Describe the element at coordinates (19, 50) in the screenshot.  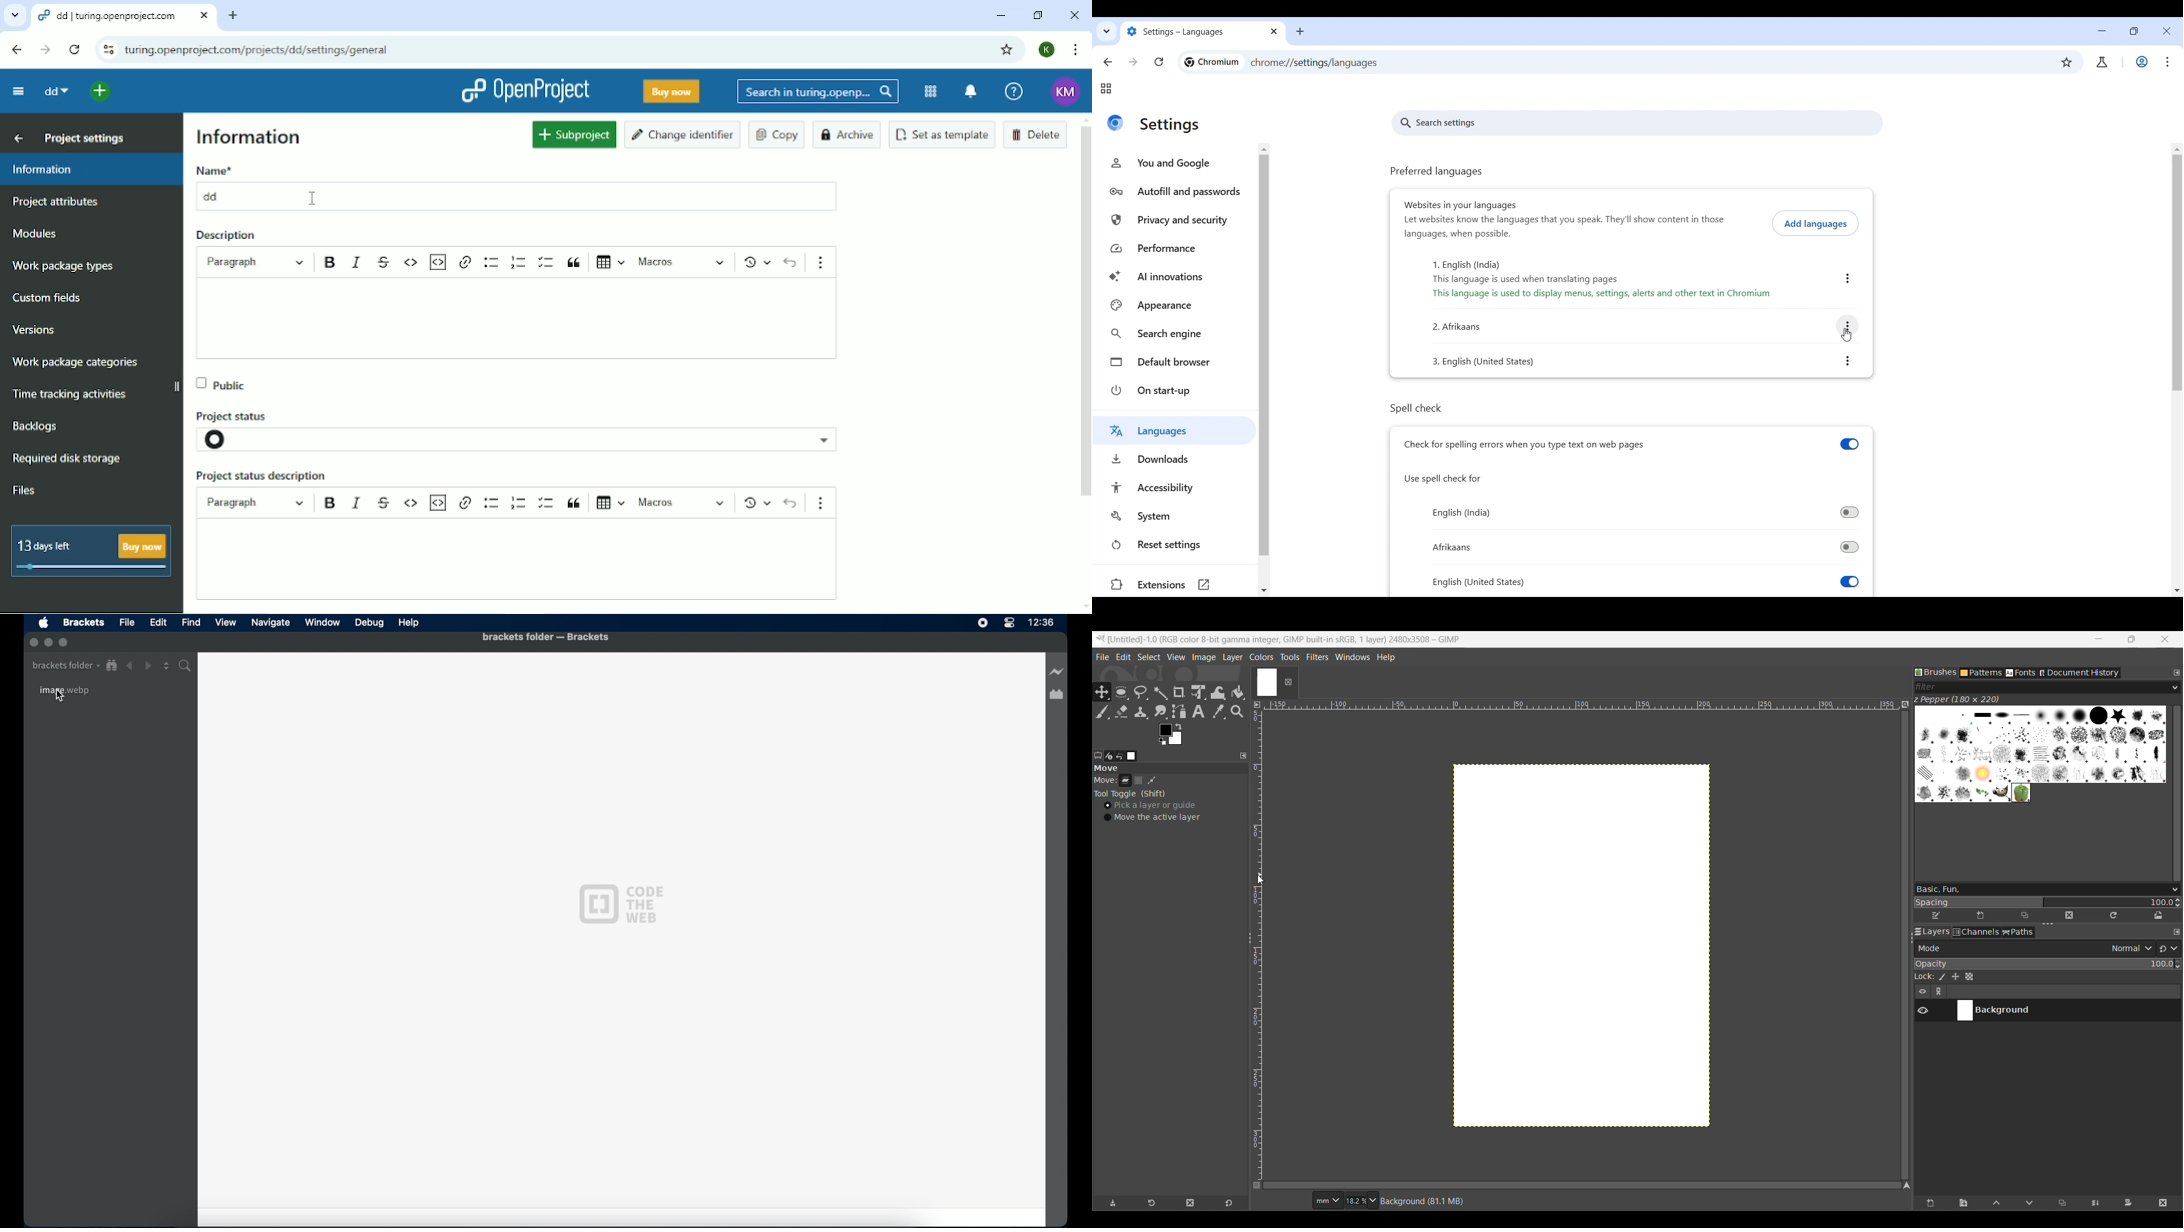
I see `Back` at that location.